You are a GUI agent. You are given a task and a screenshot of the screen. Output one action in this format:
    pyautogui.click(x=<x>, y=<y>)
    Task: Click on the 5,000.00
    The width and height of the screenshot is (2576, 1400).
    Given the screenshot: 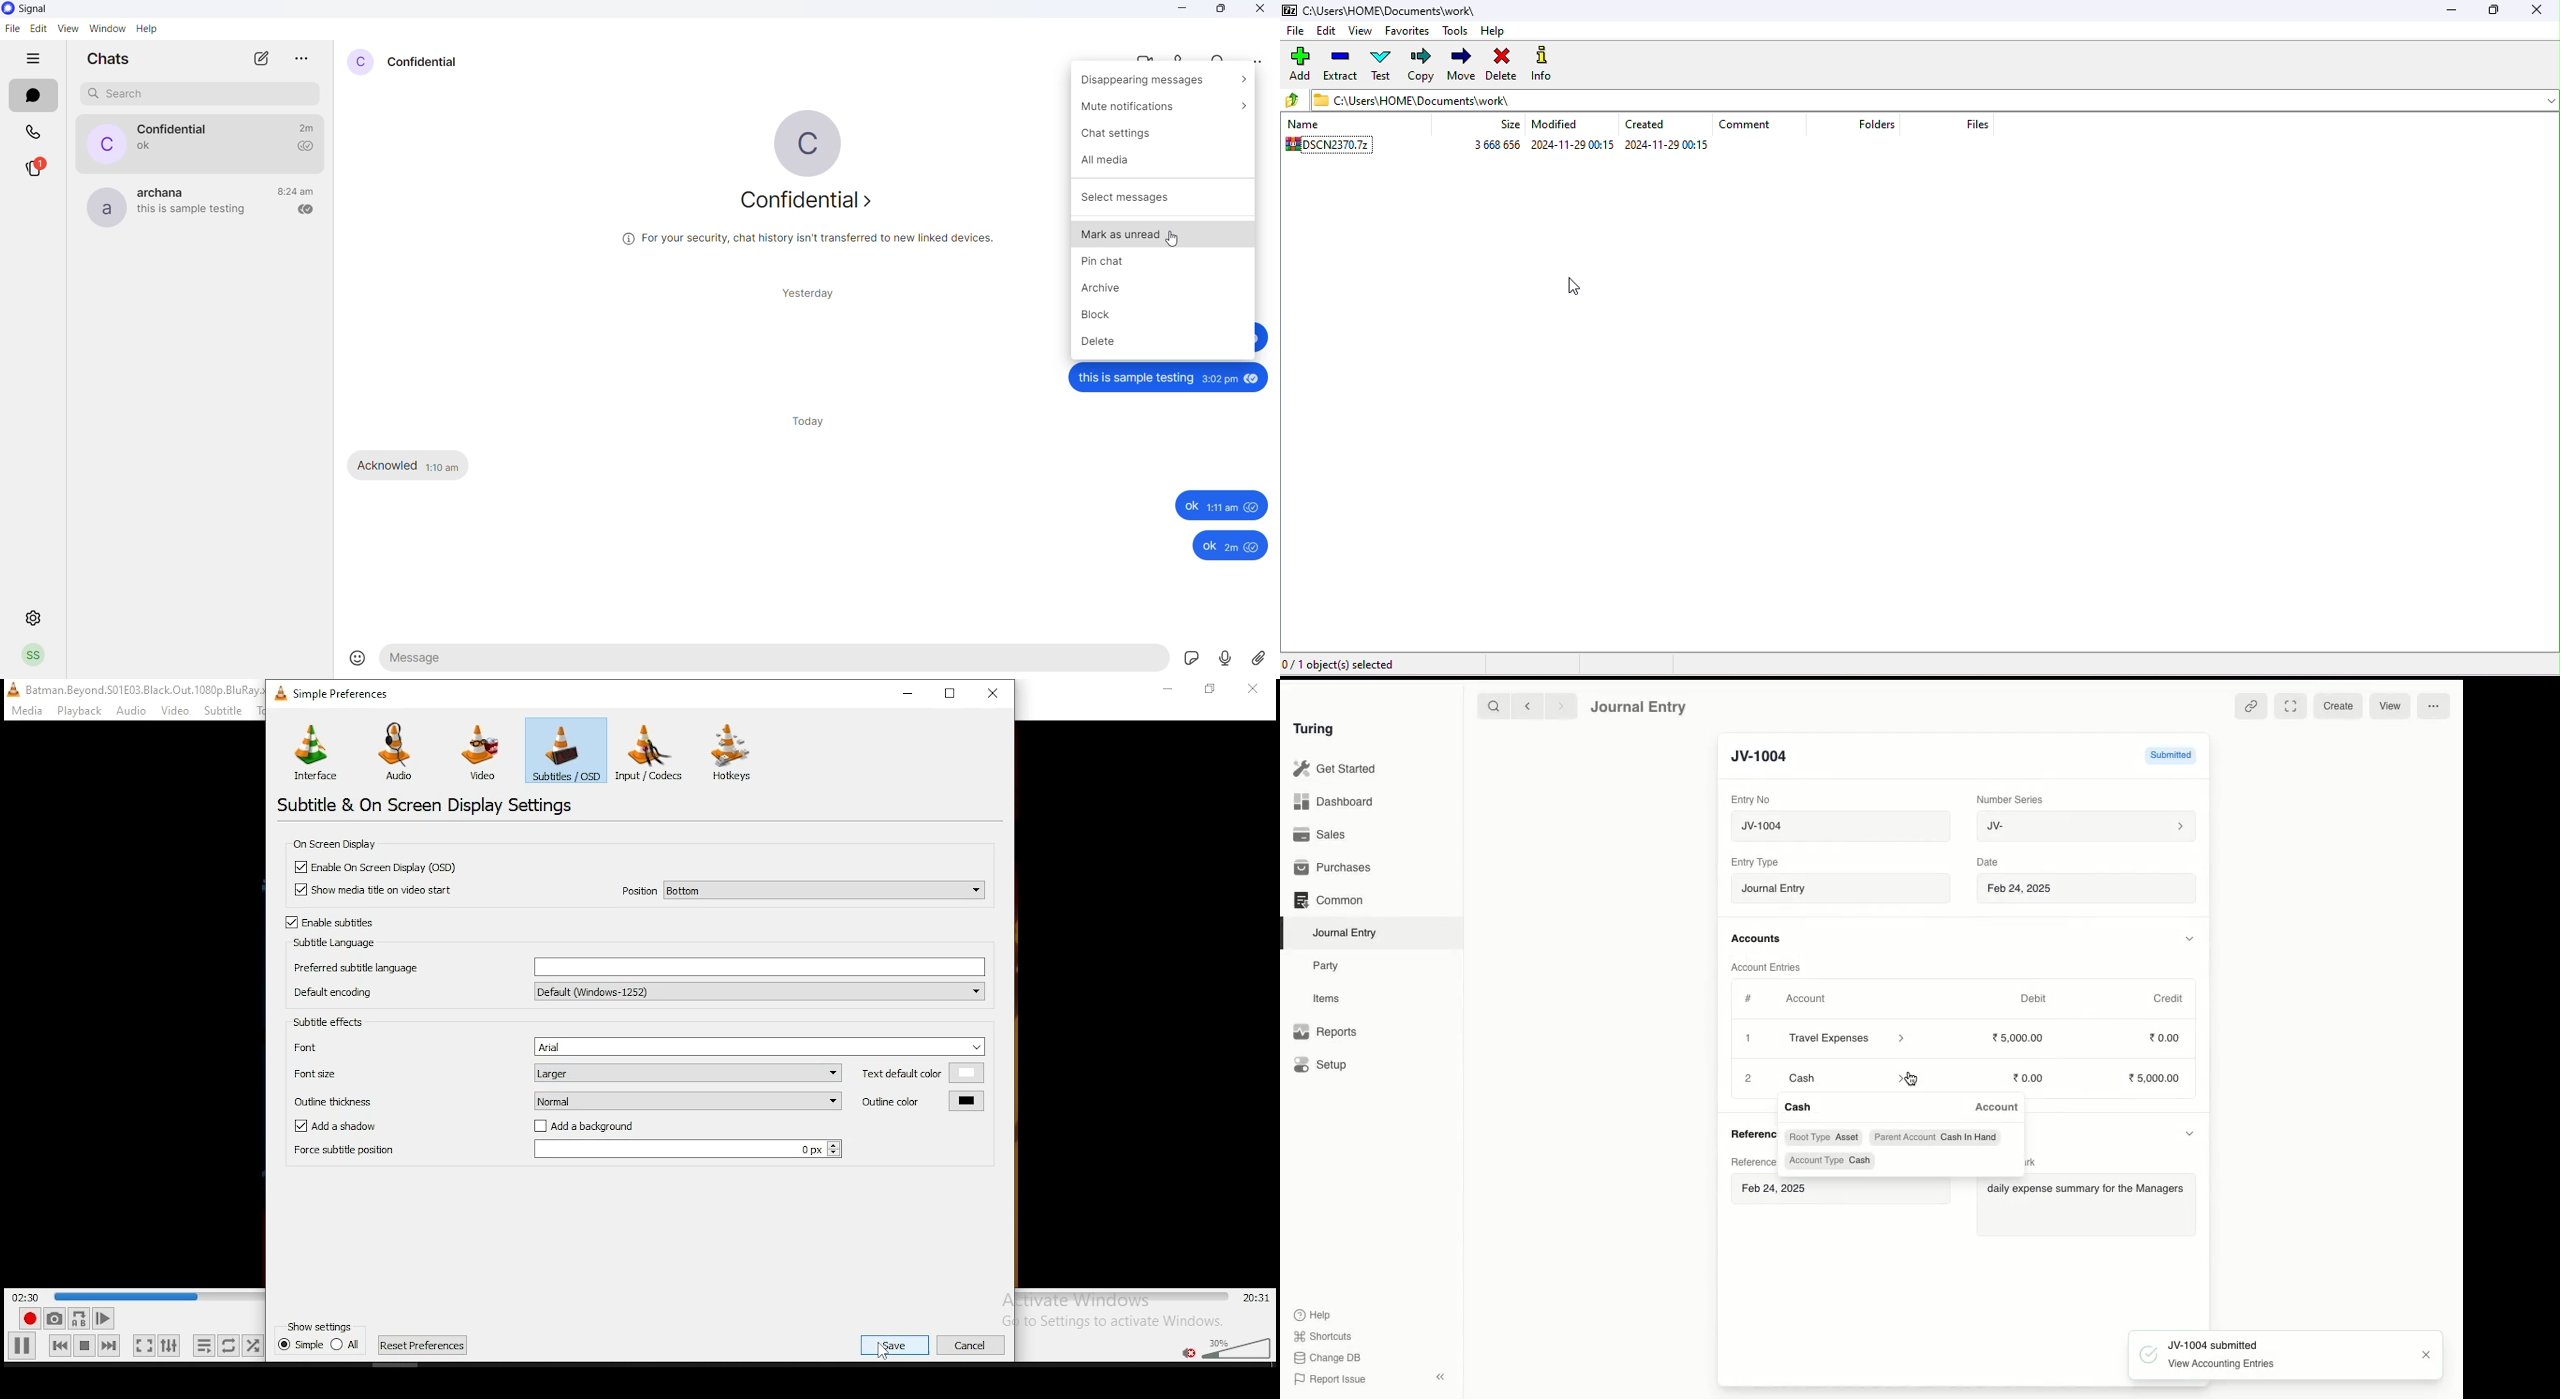 What is the action you would take?
    pyautogui.click(x=2159, y=1078)
    